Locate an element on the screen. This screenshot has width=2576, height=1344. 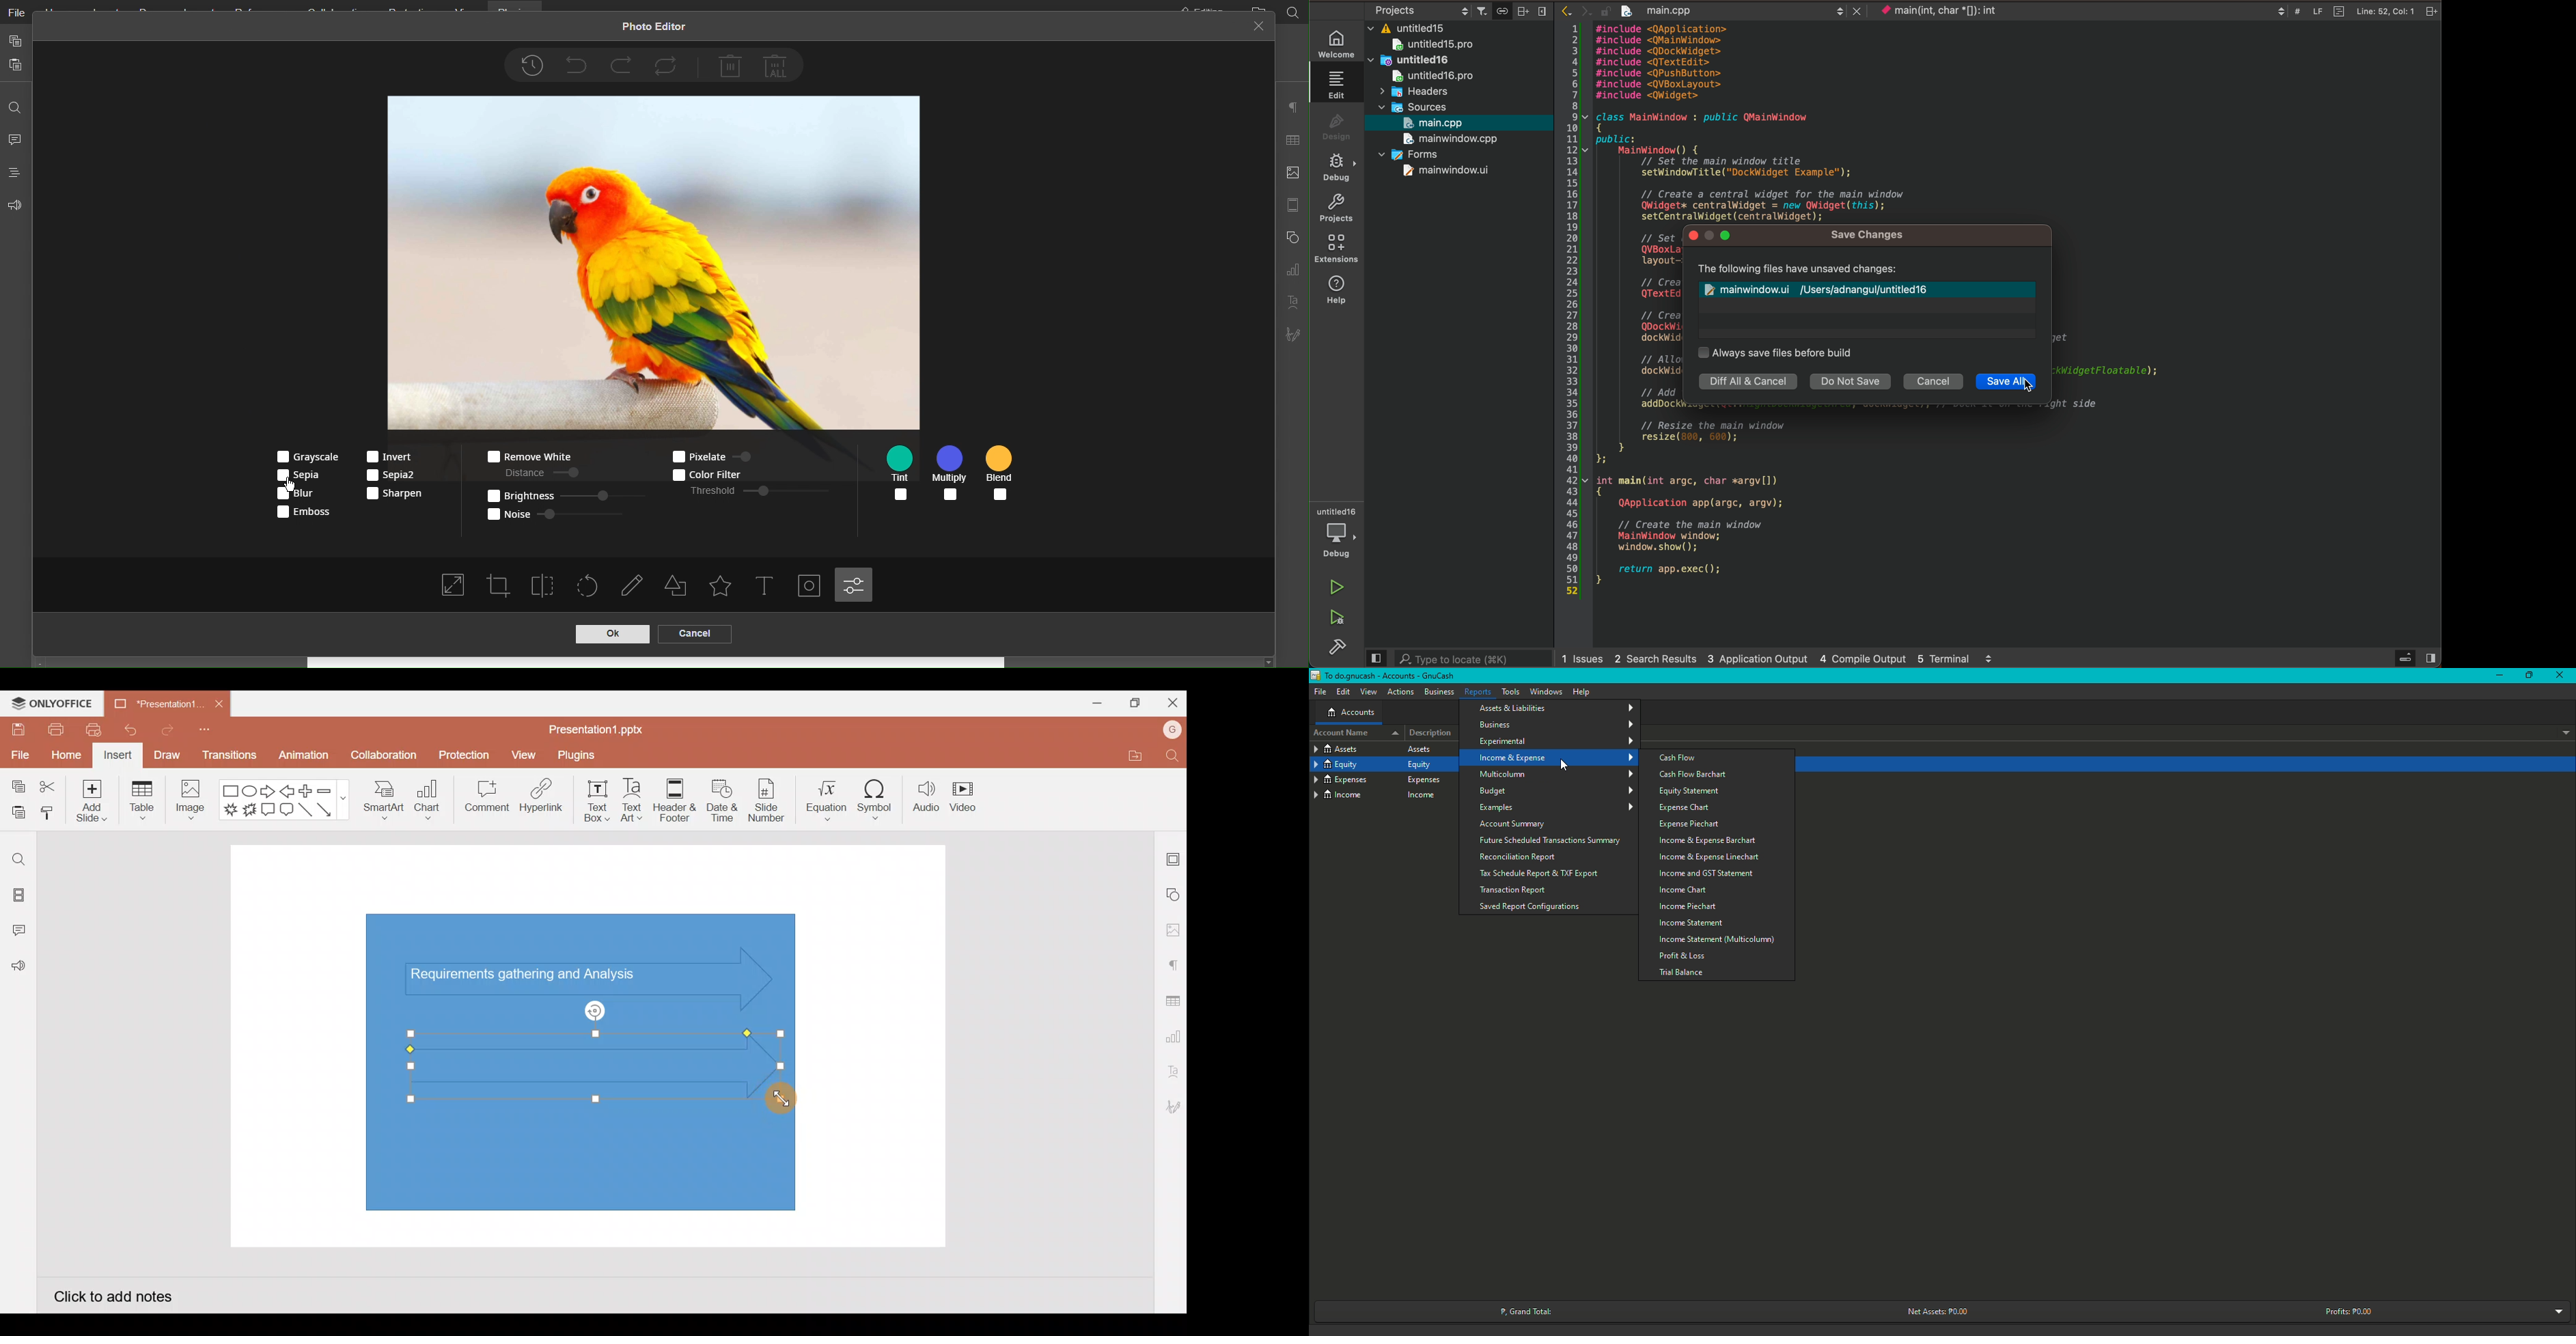
Profits is located at coordinates (2353, 1312).